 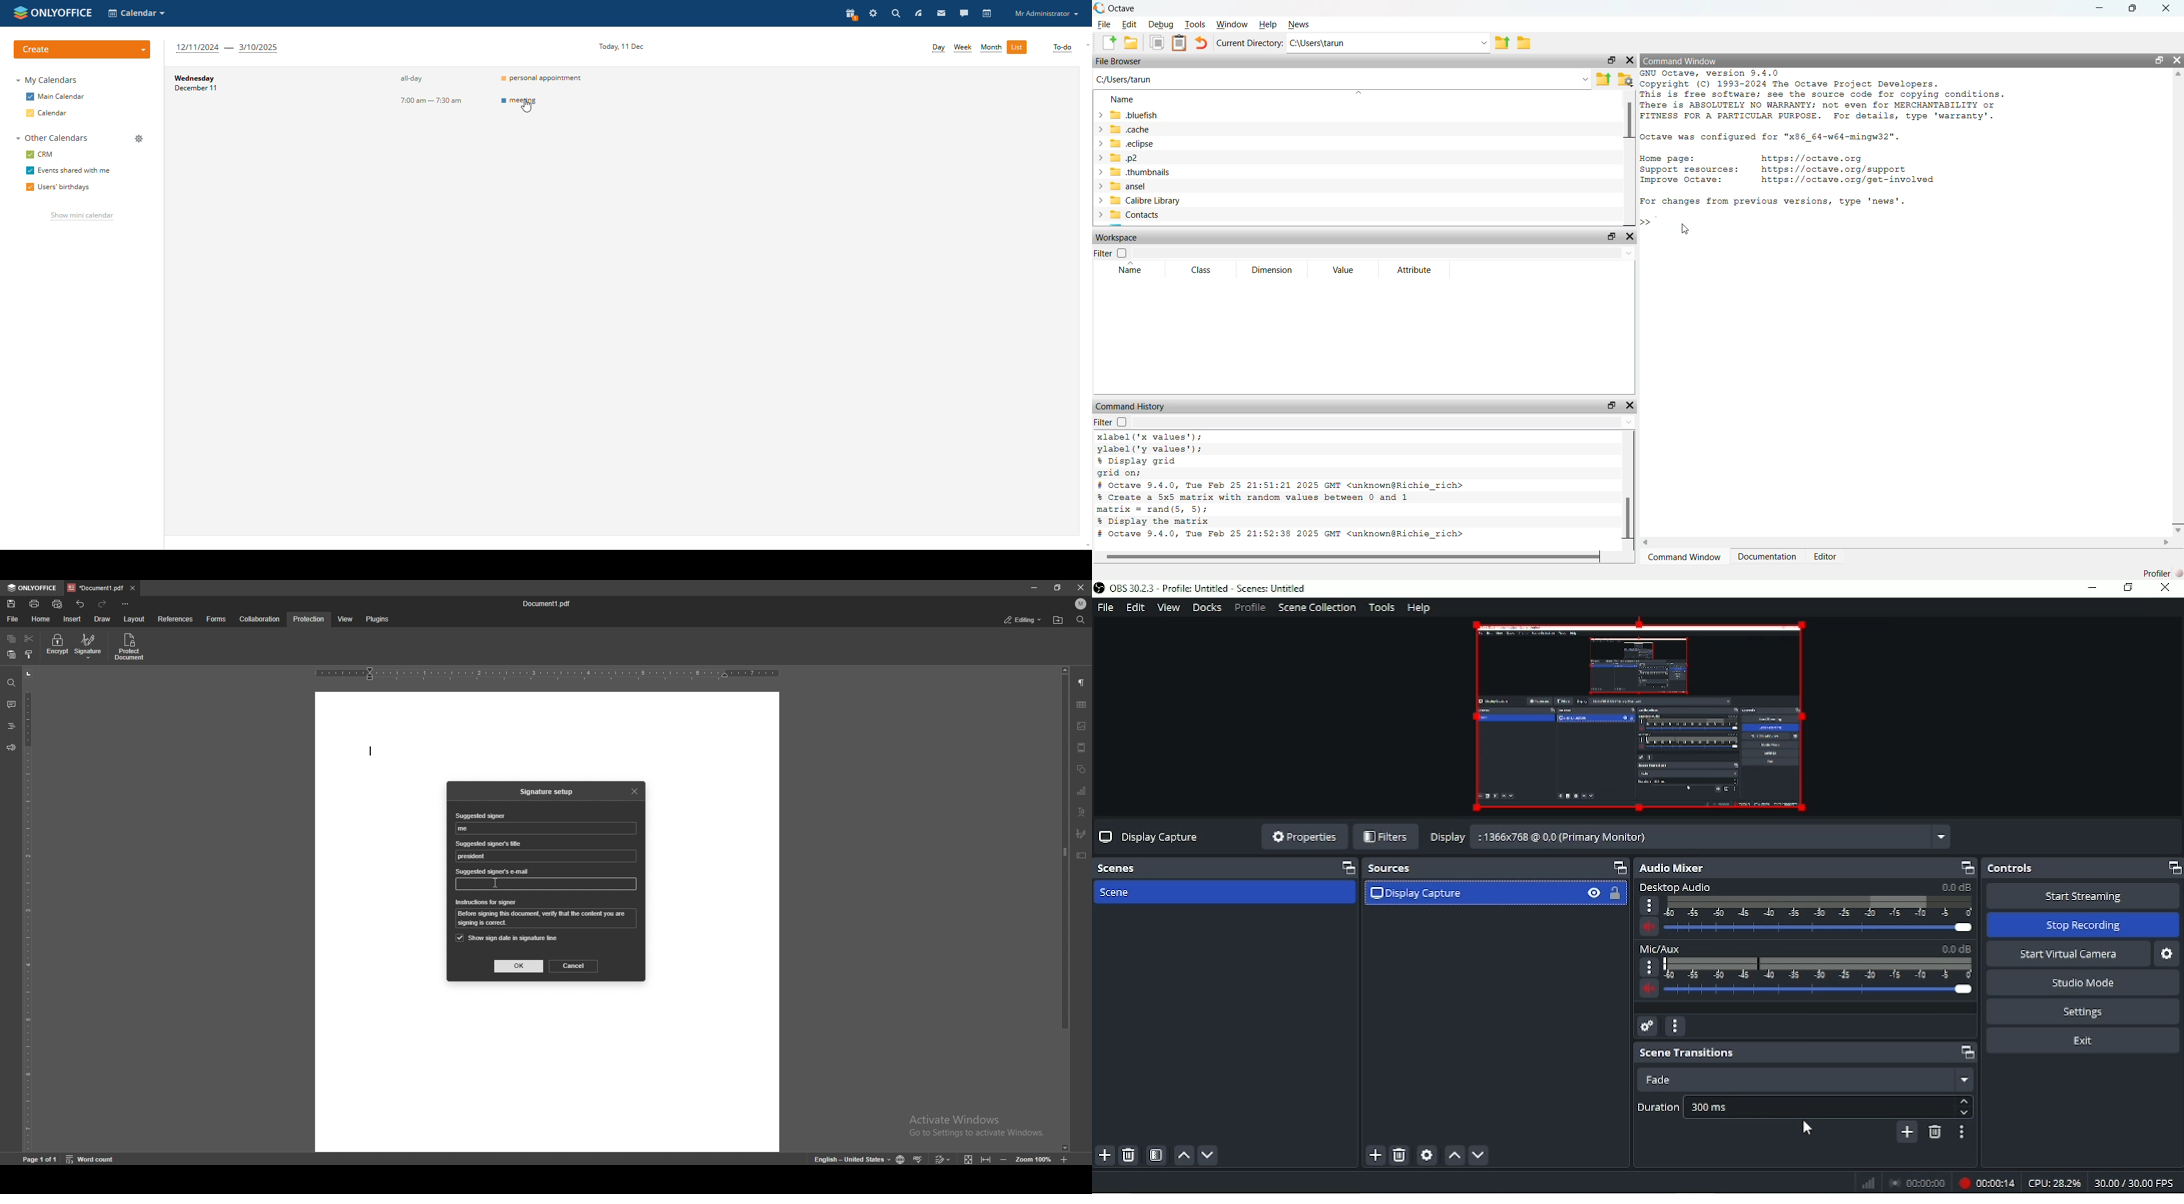 What do you see at coordinates (48, 114) in the screenshot?
I see `calendar` at bounding box center [48, 114].